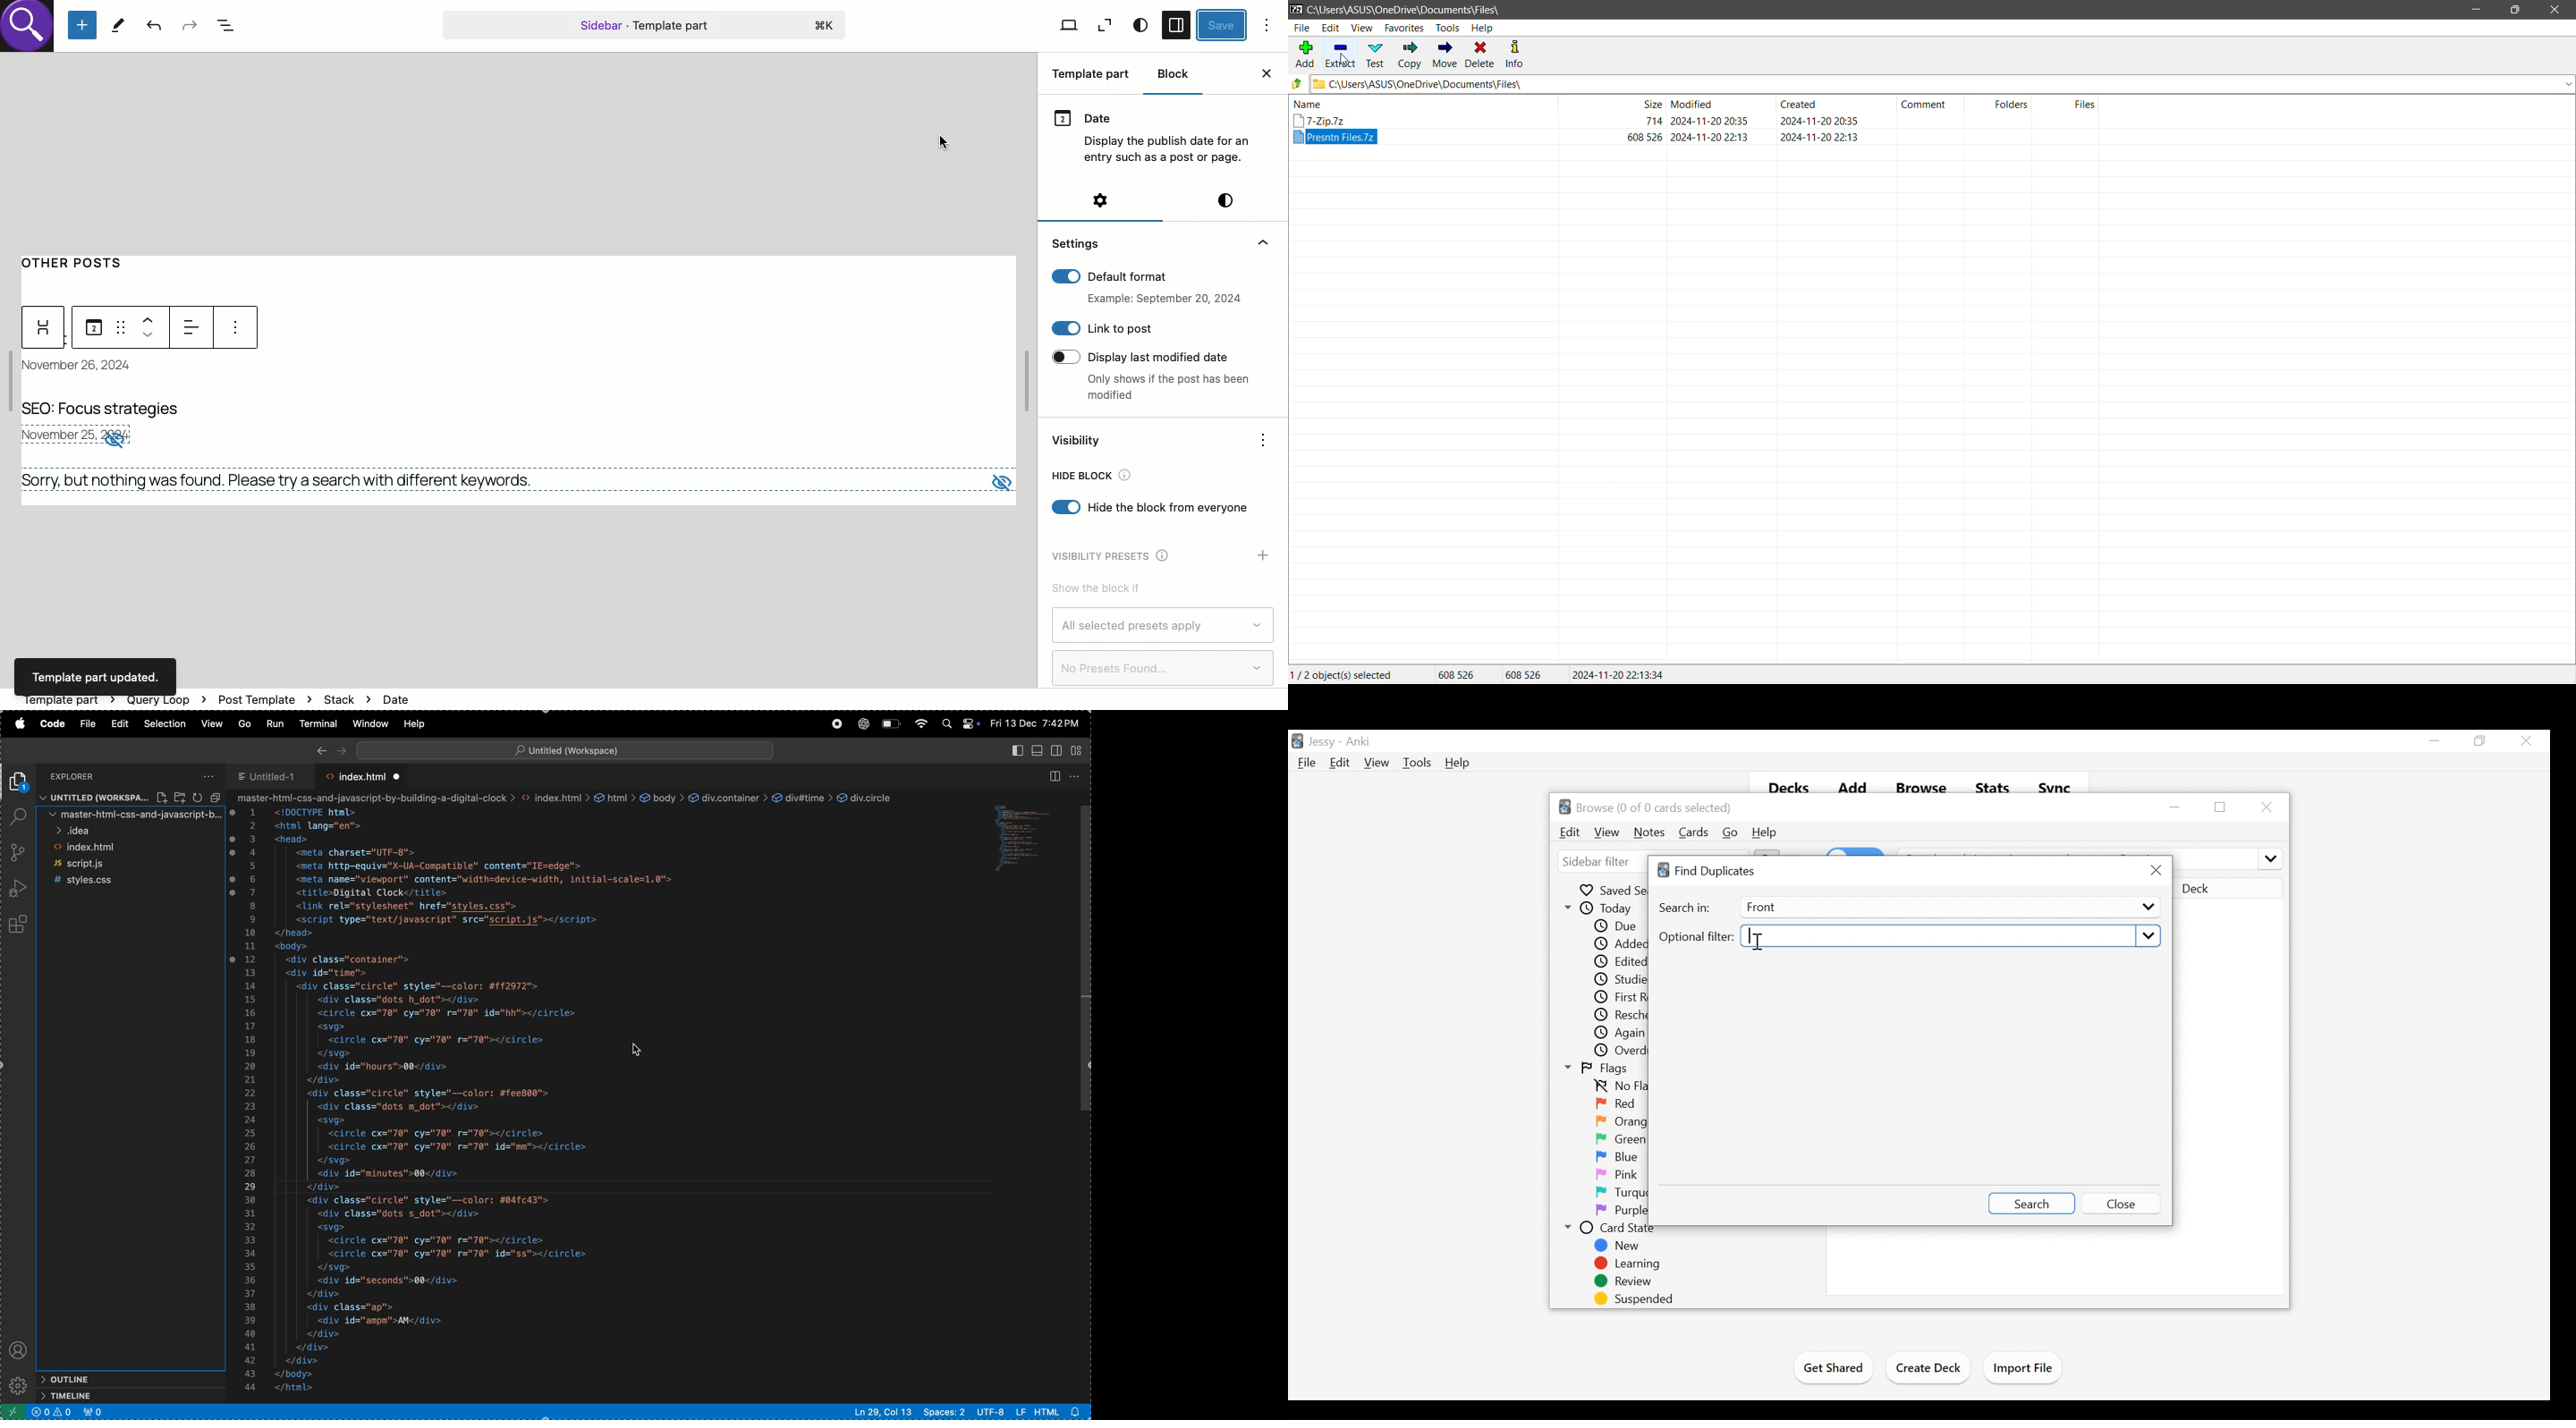  What do you see at coordinates (507, 1102) in the screenshot?
I see `<:DULITYFE Nntml>
<html lang="en">
<head>
<meta charset="UTF-8">
<meta http-equiv="X-UA-Compatible" content="IE=edge">
<meta name="viewport" content="width=device-width, initial-scale=1.0">
<title>Digital Clock</title>
<link rel="stylesheet" href="styles.css">
<script type="text/javascript" src="script.js"></script>
</head>
<body>
<div class="container">
<div id="time">
<div class="circle" style="--color: #ff2972">
<div class="dots h_dot"></div>
<circle cx="70" cy="70" r="70" id="hh"></circle>
<svg>
<circle cx="70" cy="70" r="70"></circle>
</svg> IN
<div id="hours">00</div>
</div>
<div class="circle" style="--color: #fee800">
<div class="dots m_dot"></div>
<svg>
<circle cx="70" cy="70" r="70"></circle>
<circle cx="70" cy="70" r="70" id="mm"></circle>
</svg>
<div id="minutes">00</div>
</div>
<div class="circle" style="--color: #04fc43">
<div class="dots s_dot"></div>
<svg>
<circle cx="70" cy="70" r="70"></circle>
<circle cx="70" cy="70" r="70" id="ss"></circle>
</svg>
<div id="seconds">00</div>
</div>
<div class="ap">
<div id="ampm">AM</div>
</div>
</div>
</div>
</body>
</html>` at bounding box center [507, 1102].